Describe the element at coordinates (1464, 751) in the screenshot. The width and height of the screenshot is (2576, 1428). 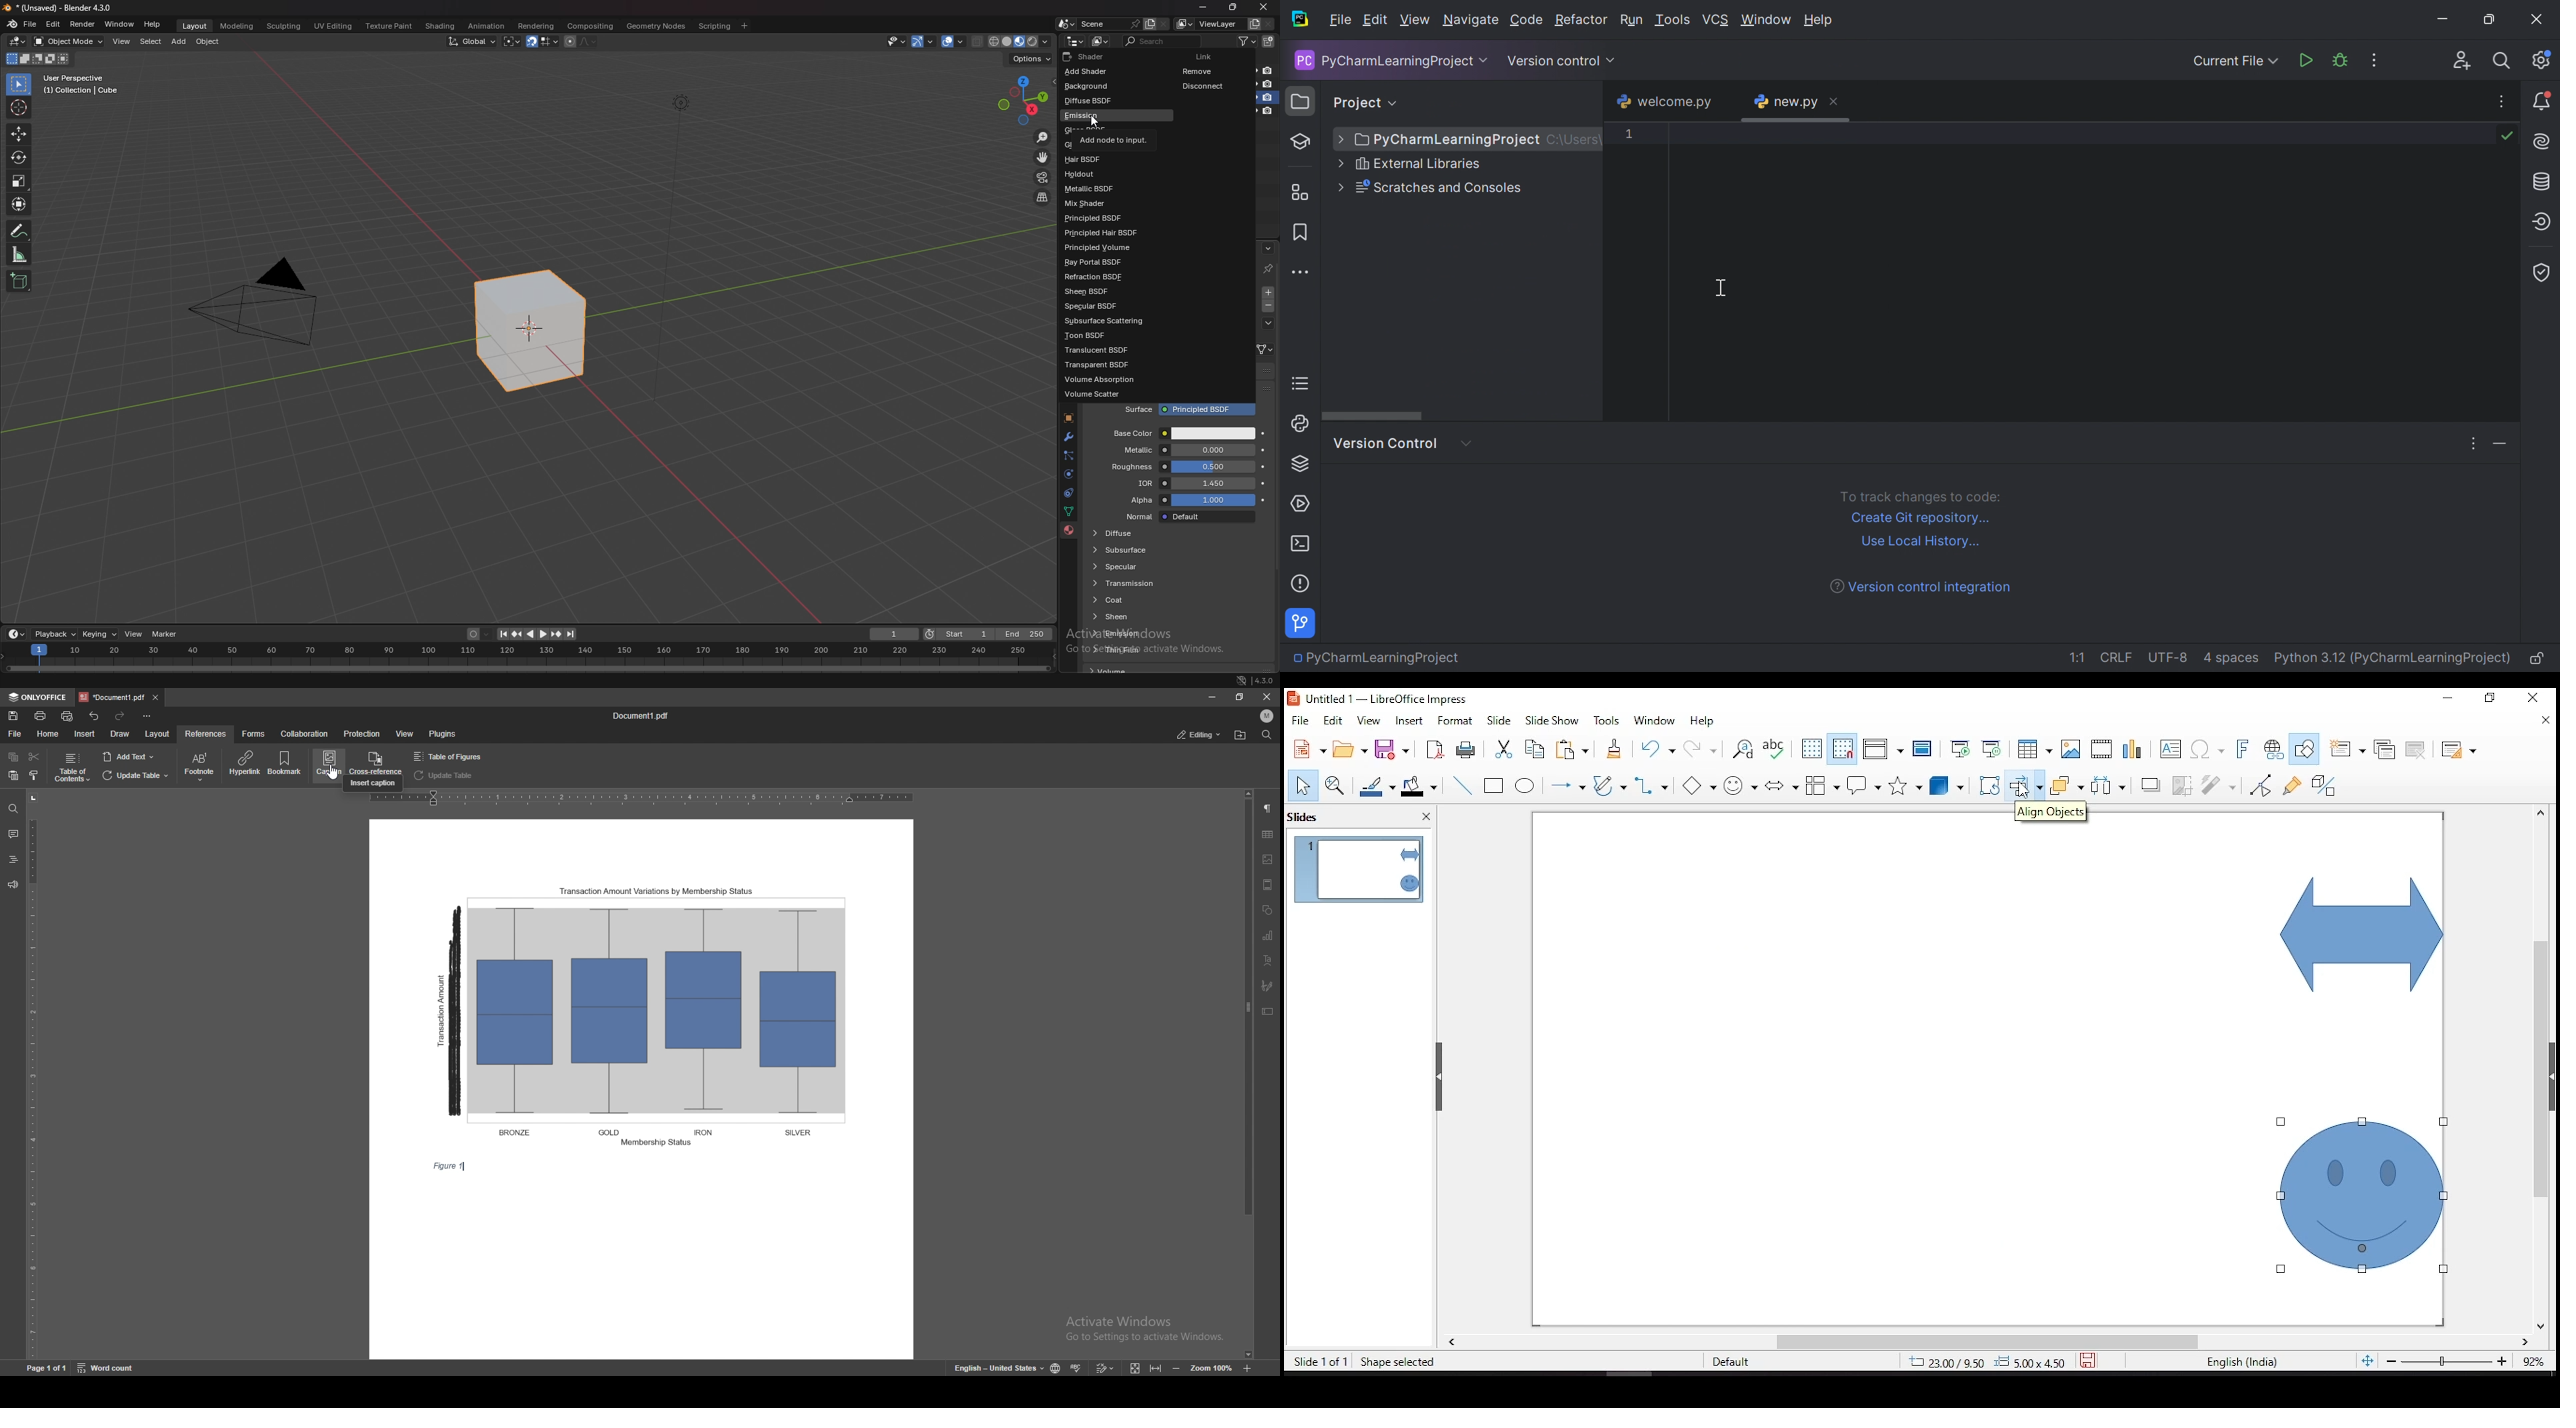
I see `print` at that location.